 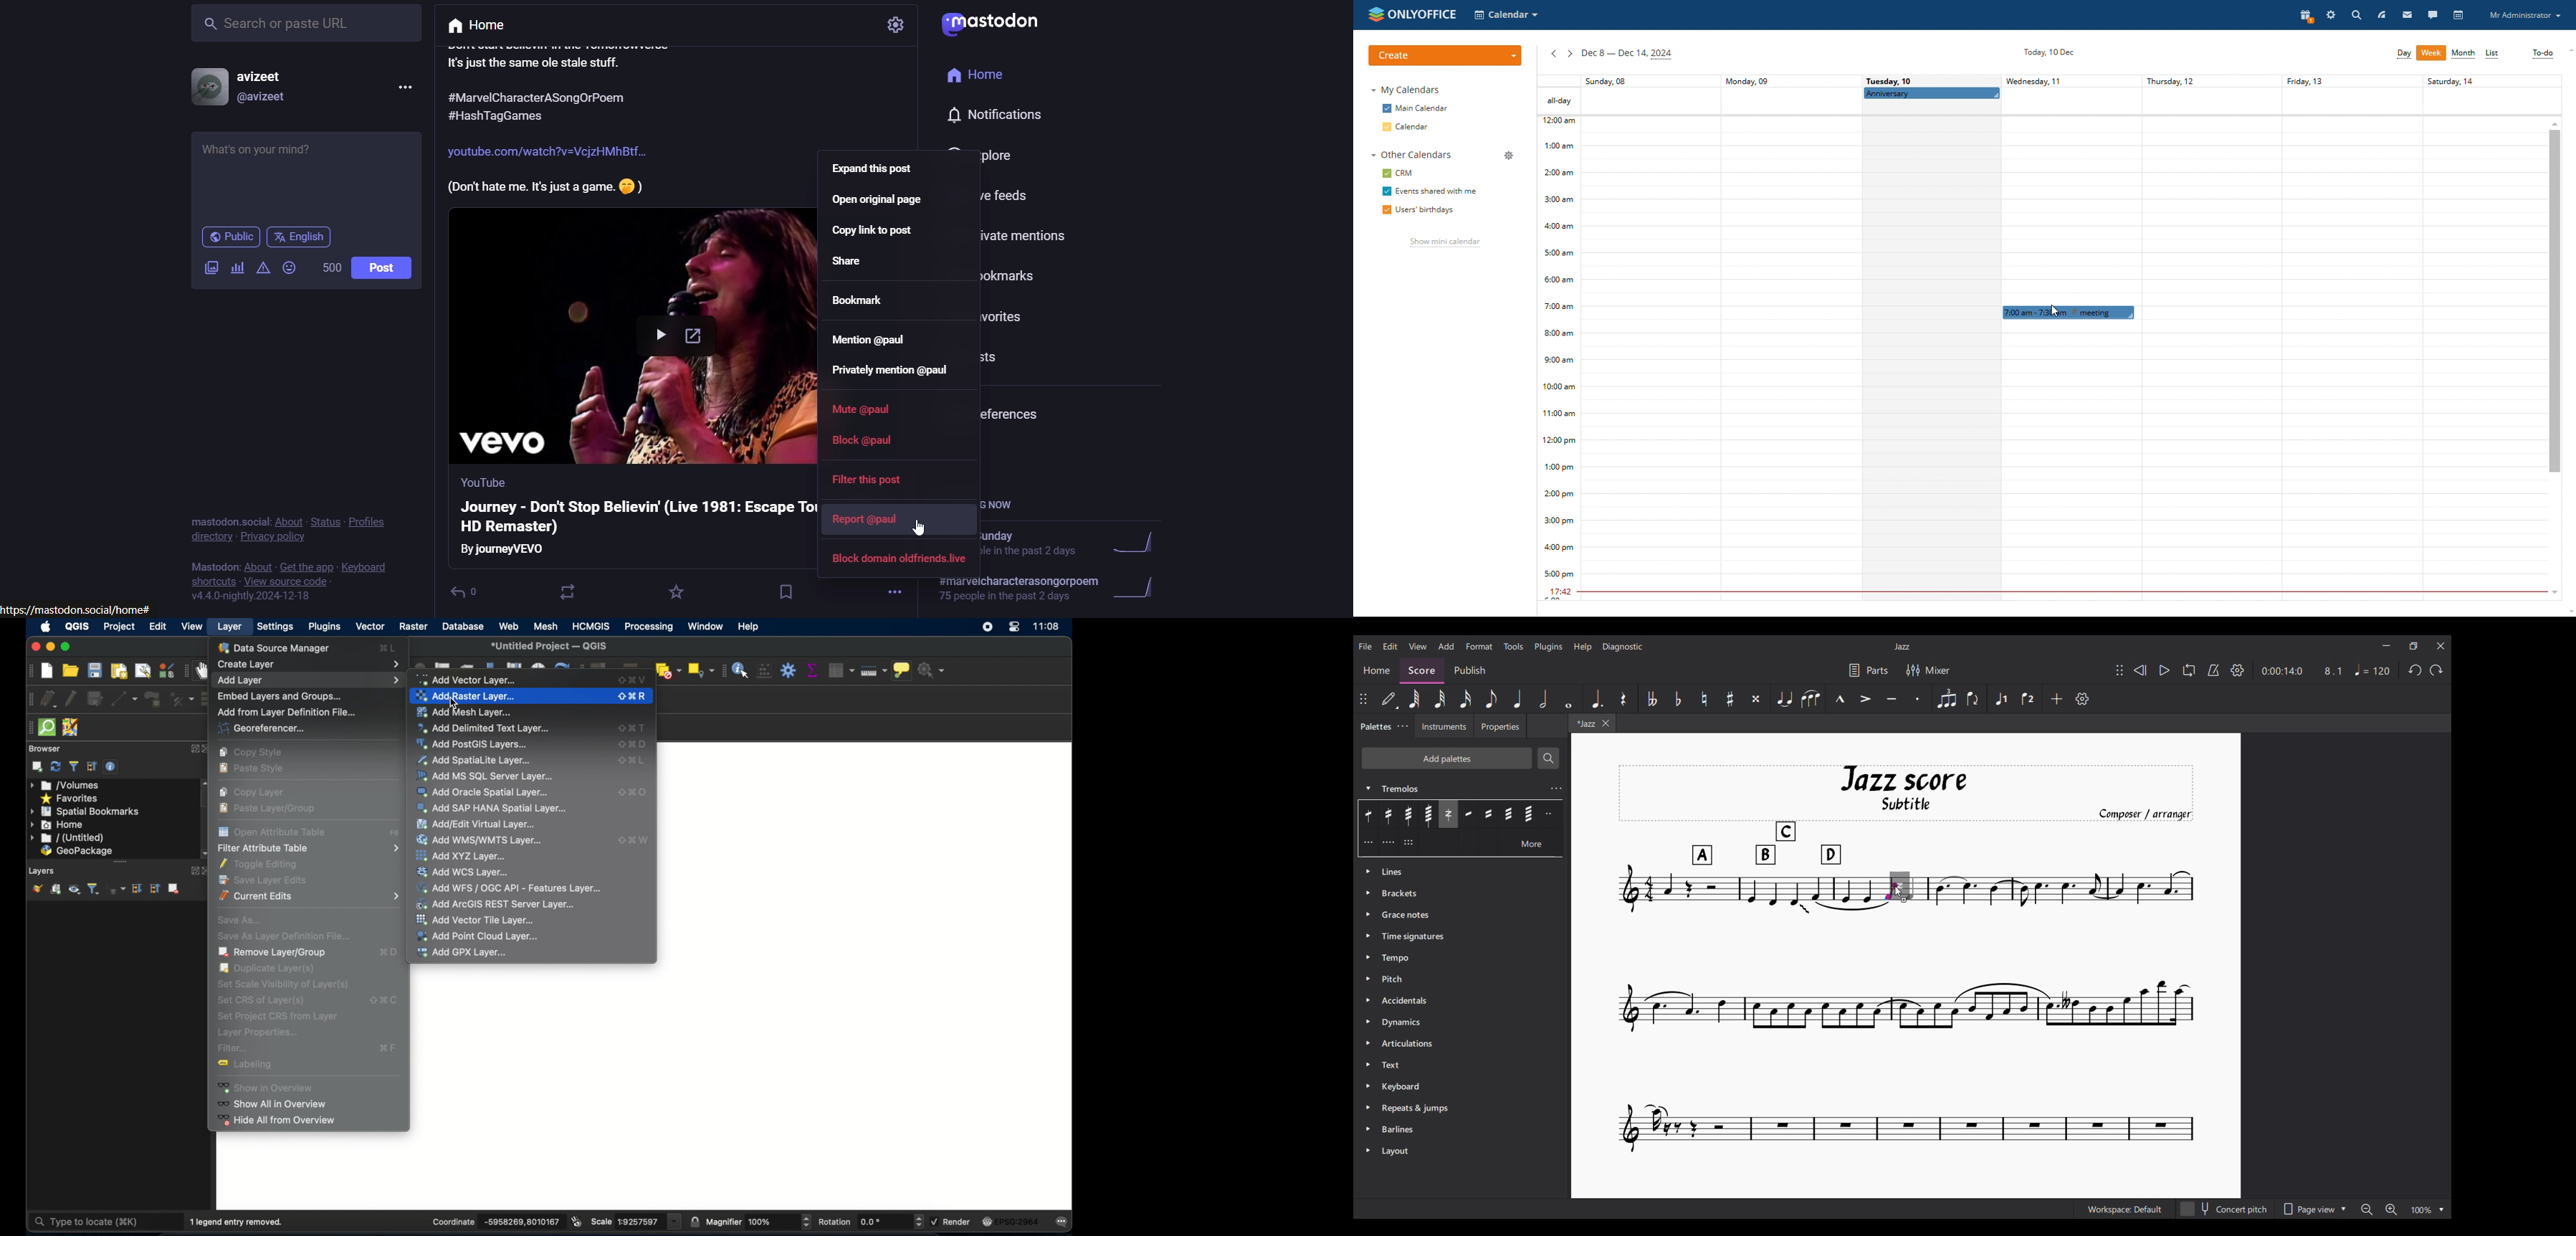 What do you see at coordinates (1370, 814) in the screenshot?
I see `8th through stem` at bounding box center [1370, 814].